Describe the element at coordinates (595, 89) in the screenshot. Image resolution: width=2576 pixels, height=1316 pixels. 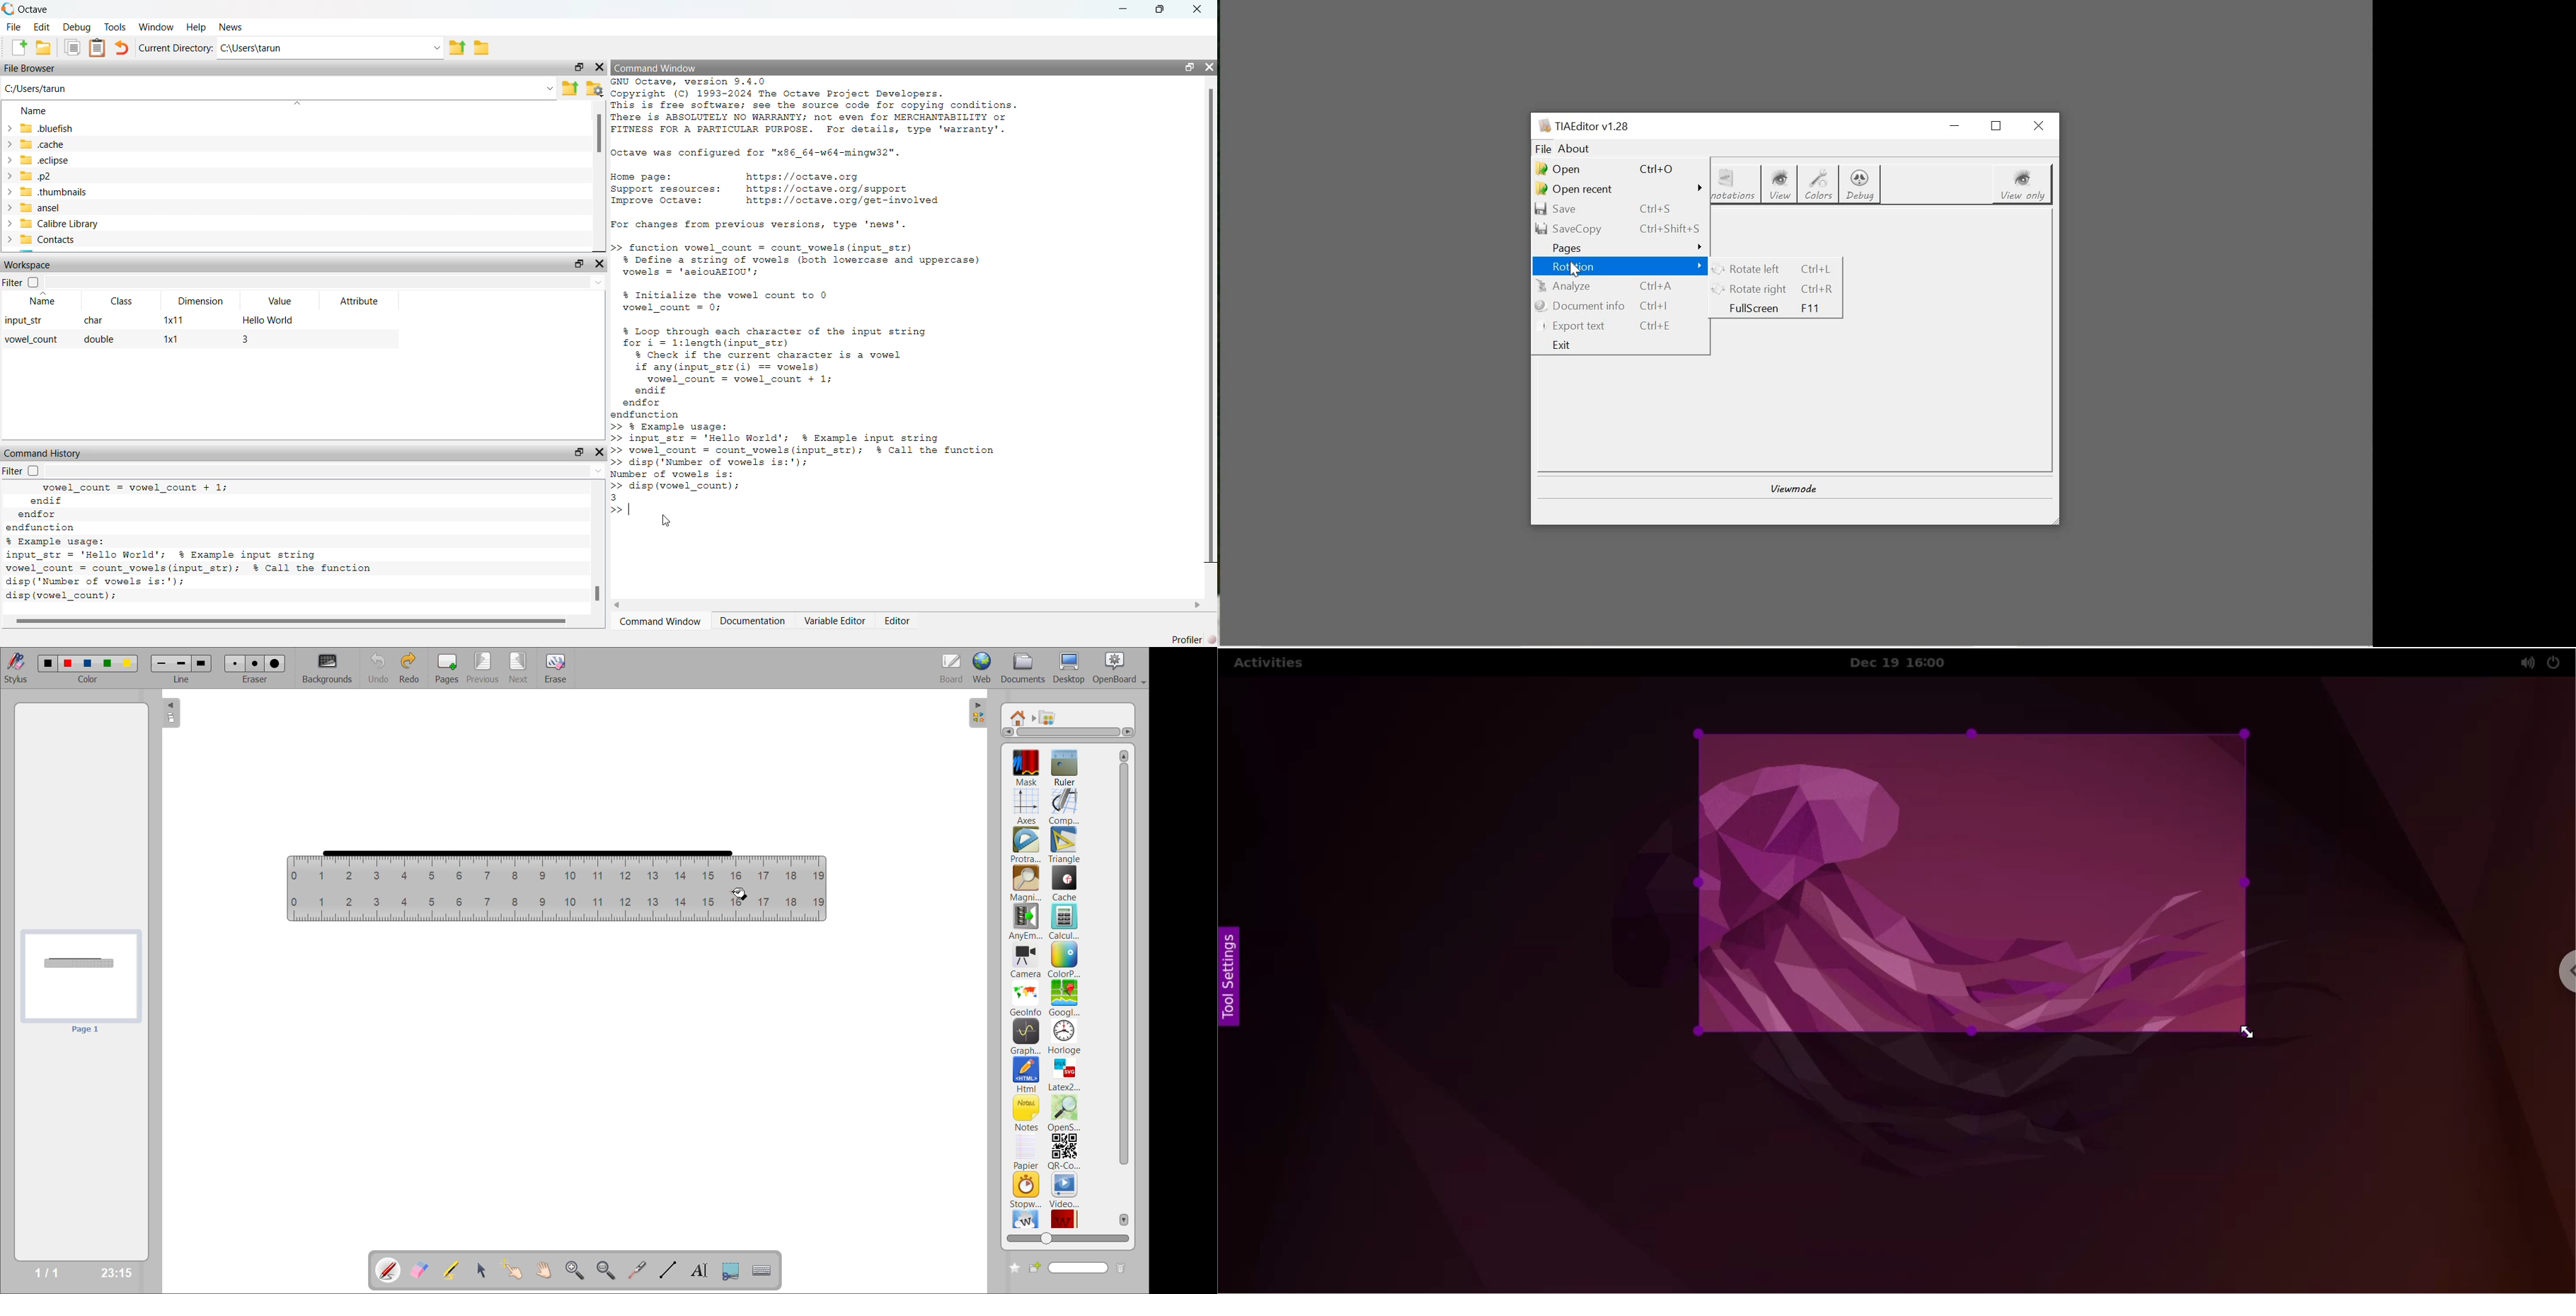
I see `Browse your files` at that location.